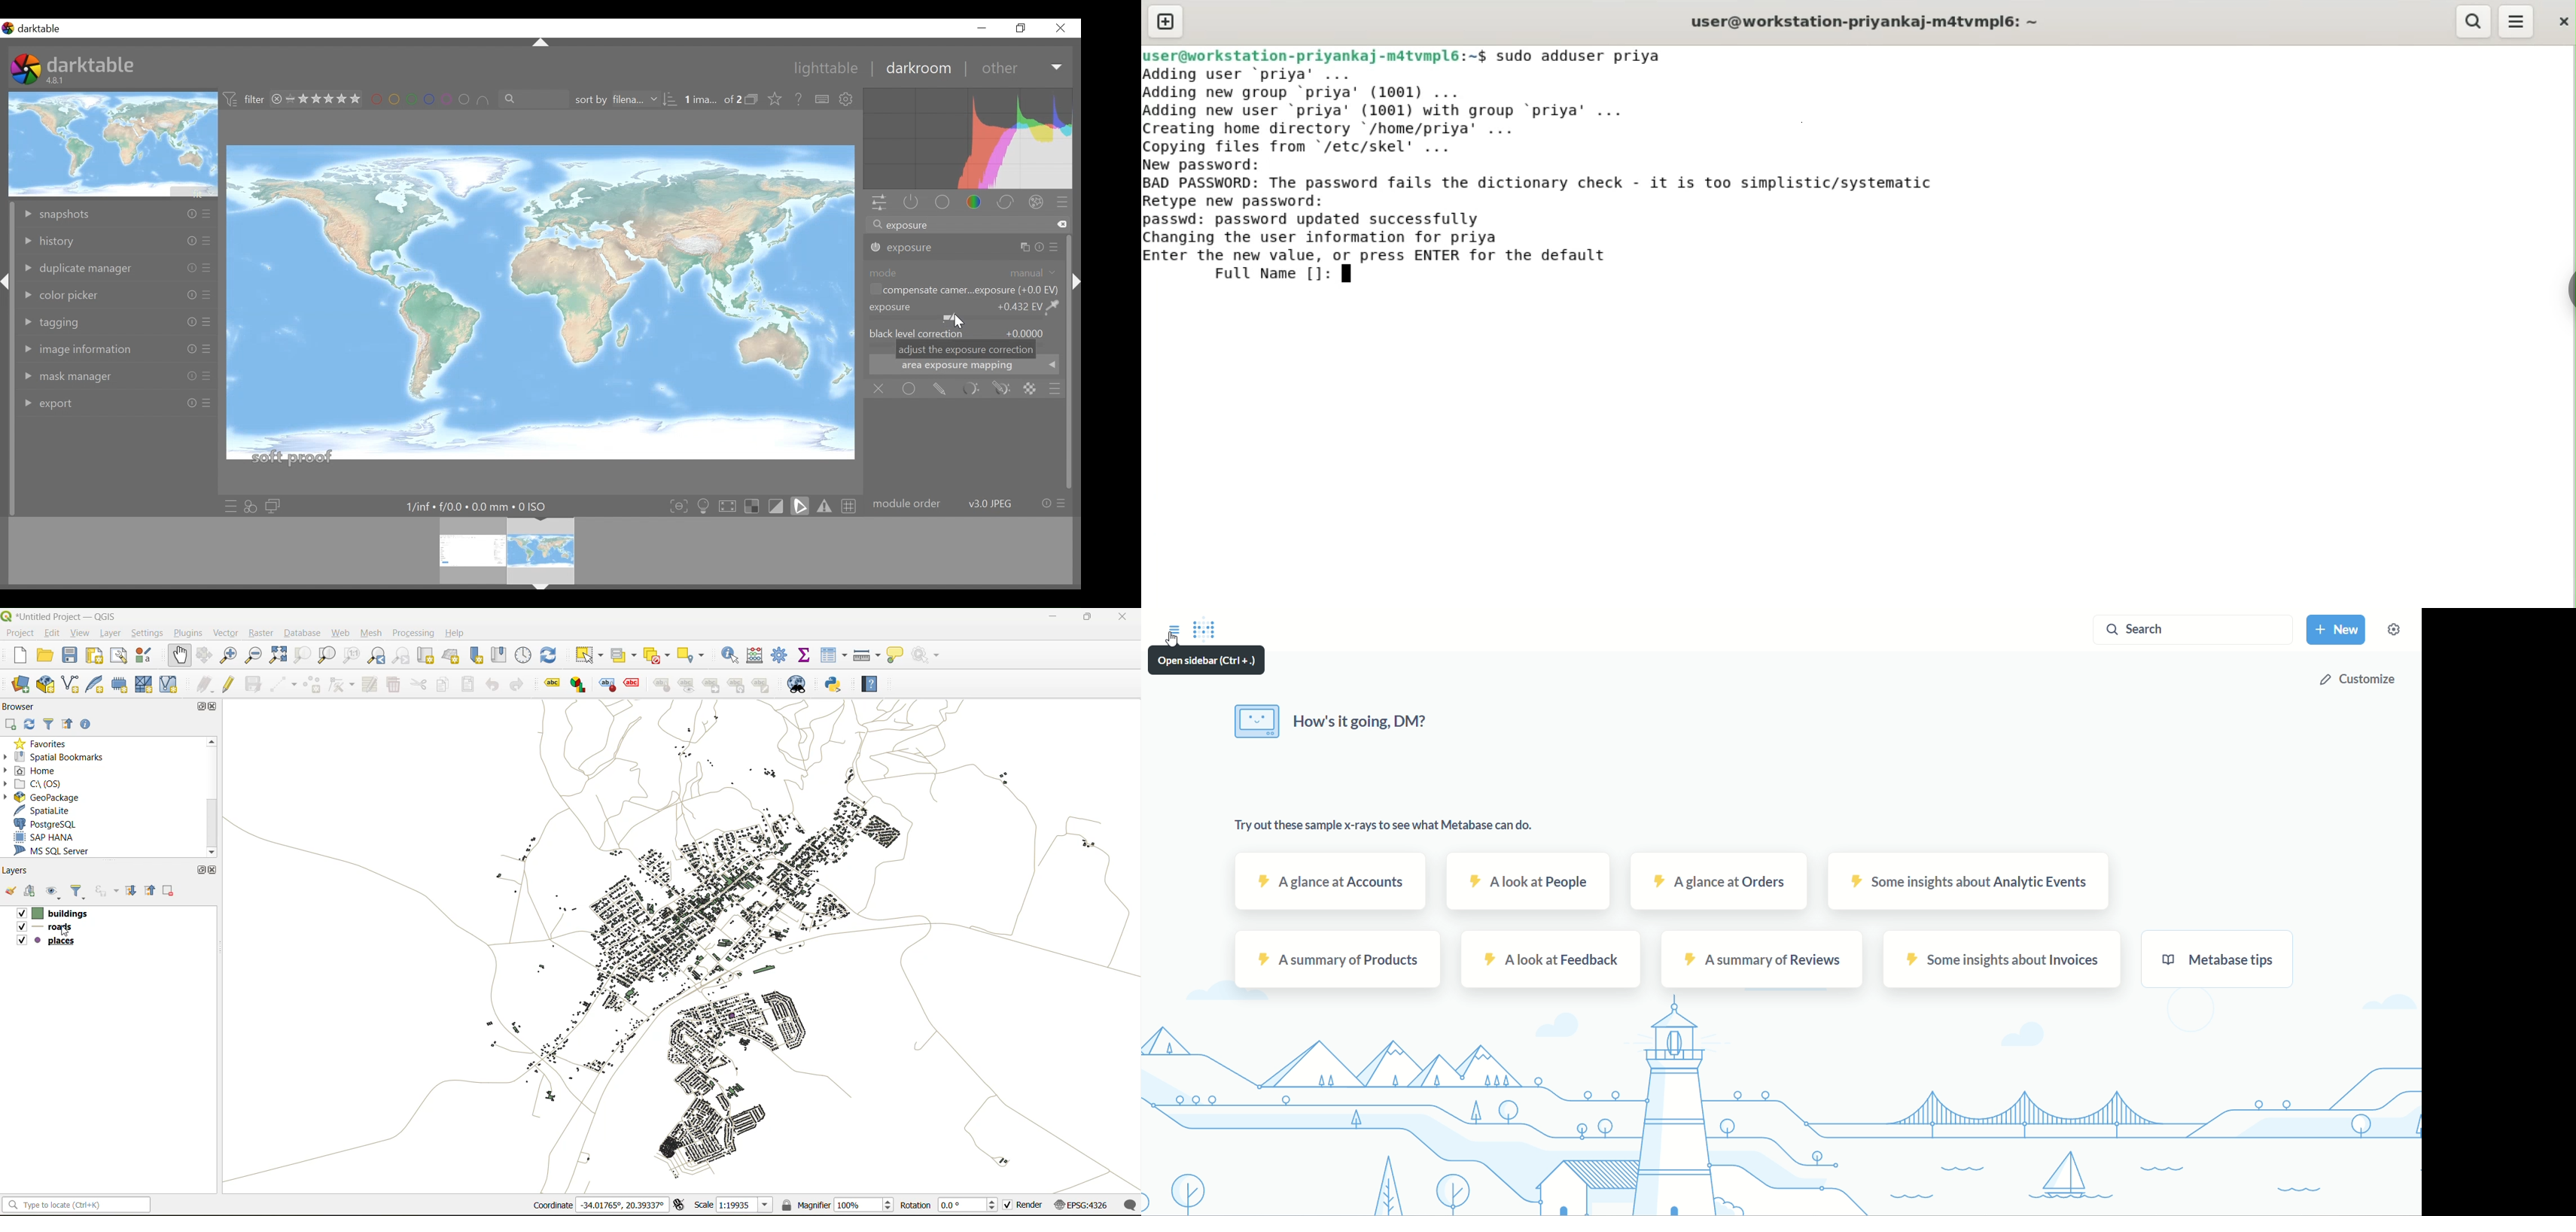  Describe the element at coordinates (939, 389) in the screenshot. I see `drawn mask` at that location.